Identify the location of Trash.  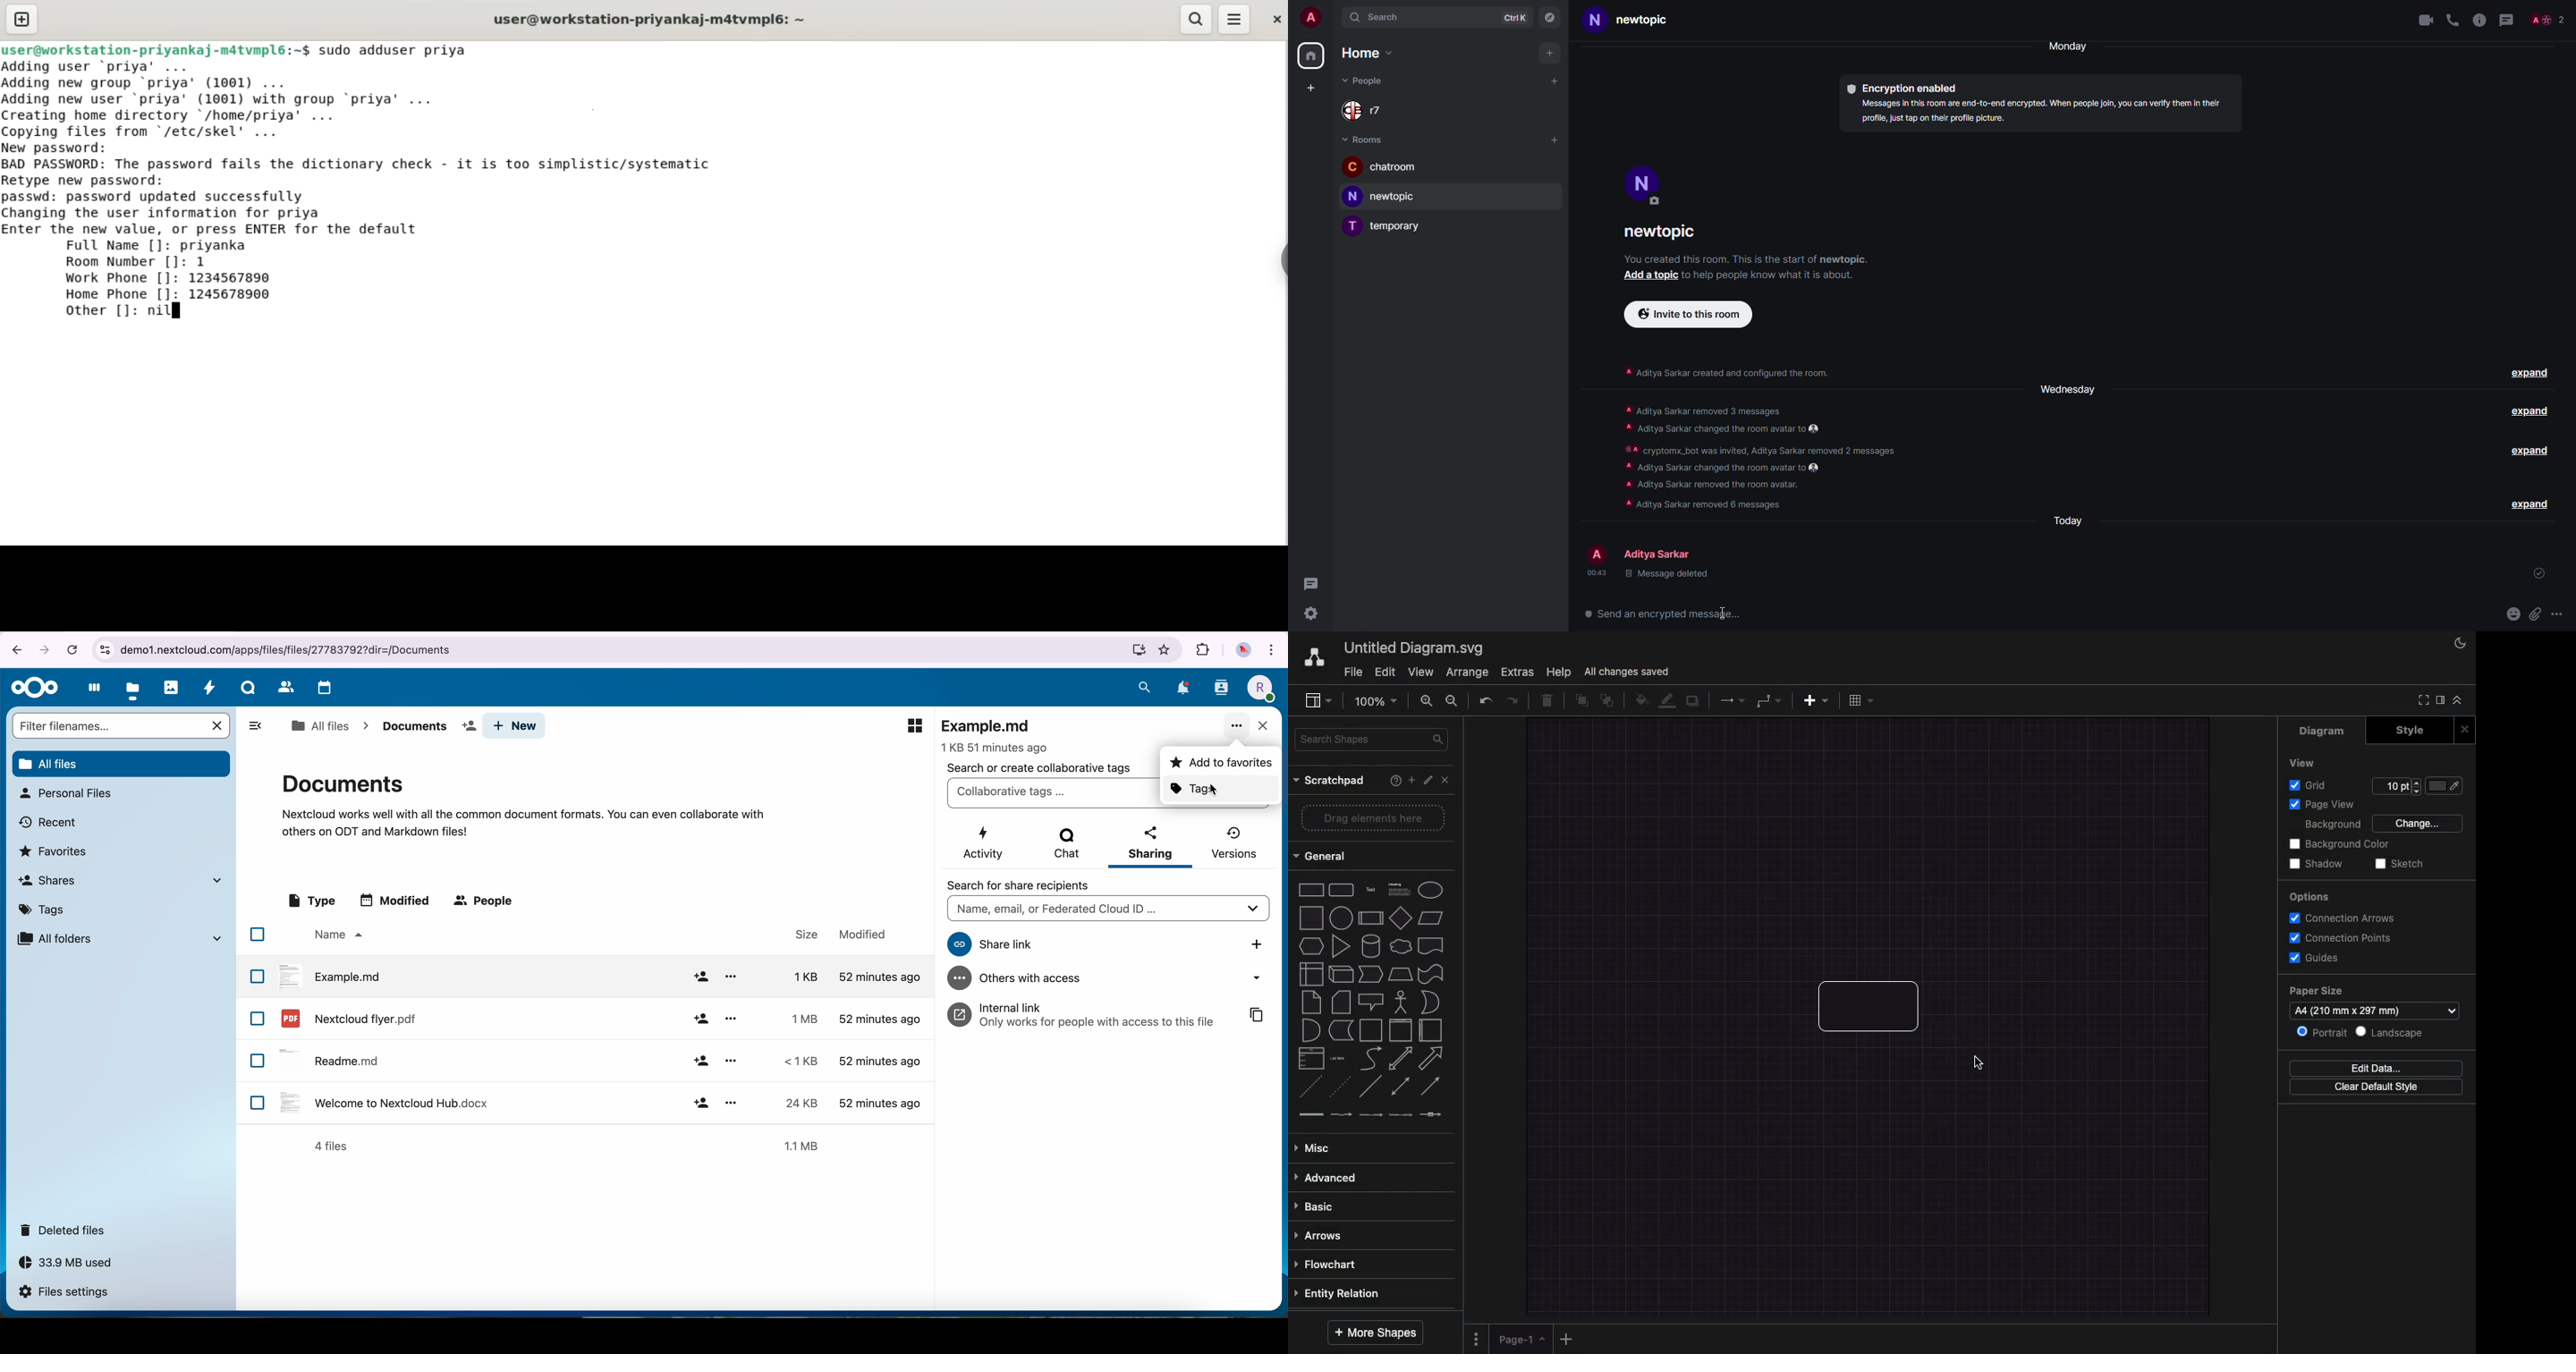
(1547, 702).